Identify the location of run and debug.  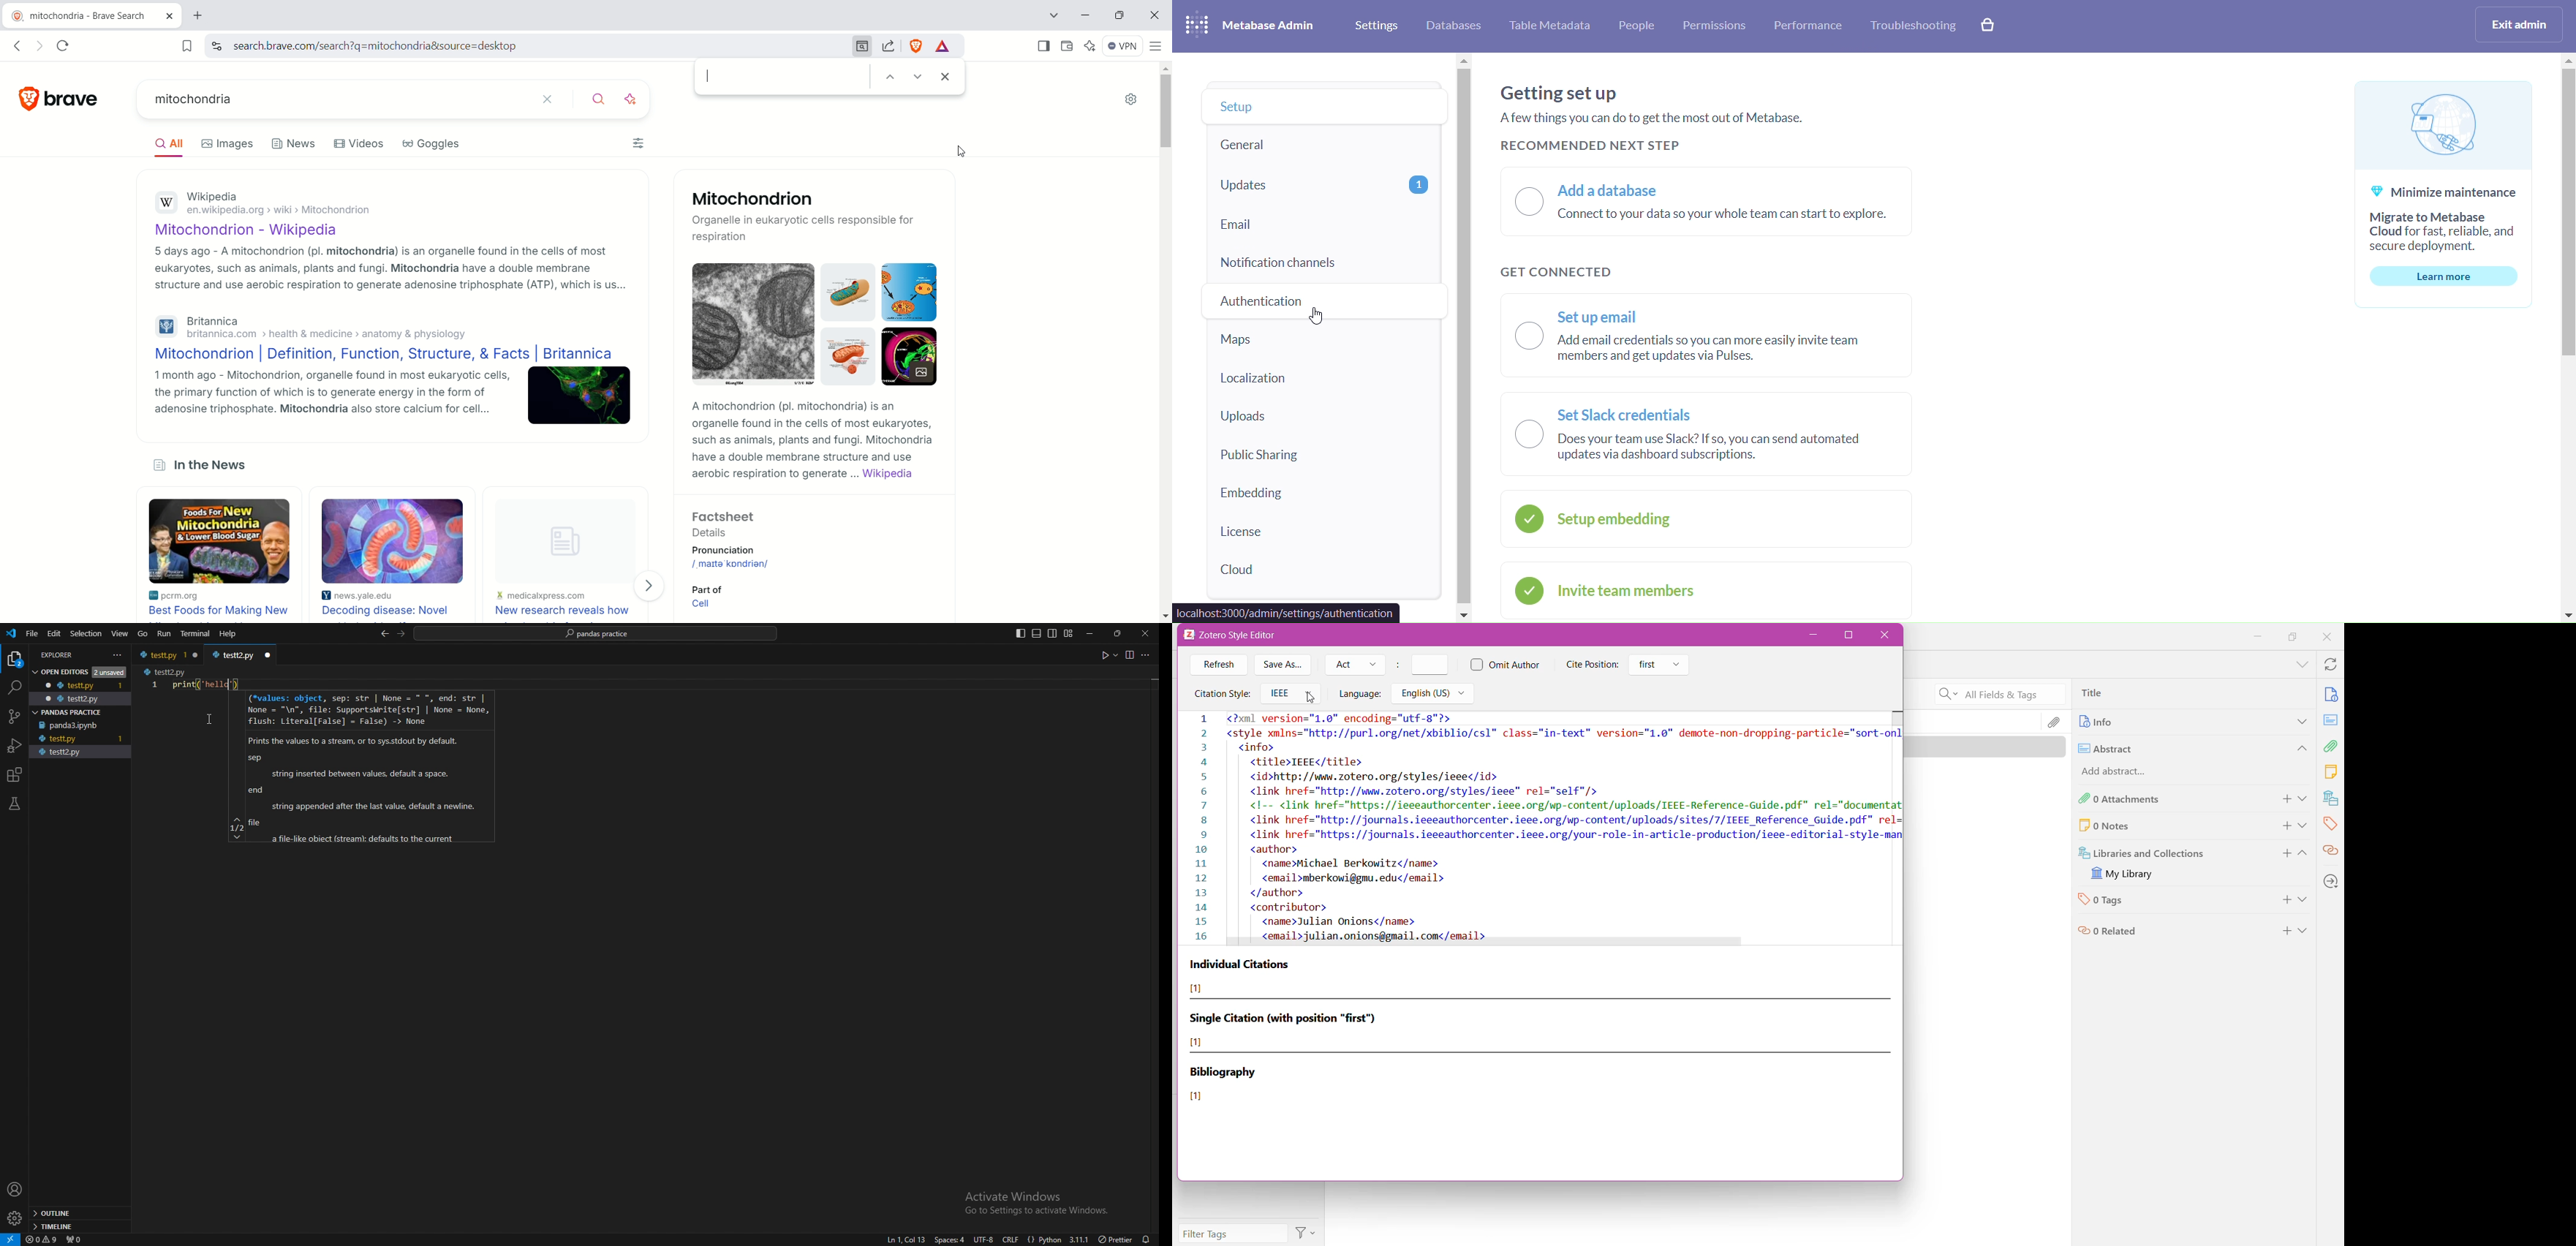
(16, 746).